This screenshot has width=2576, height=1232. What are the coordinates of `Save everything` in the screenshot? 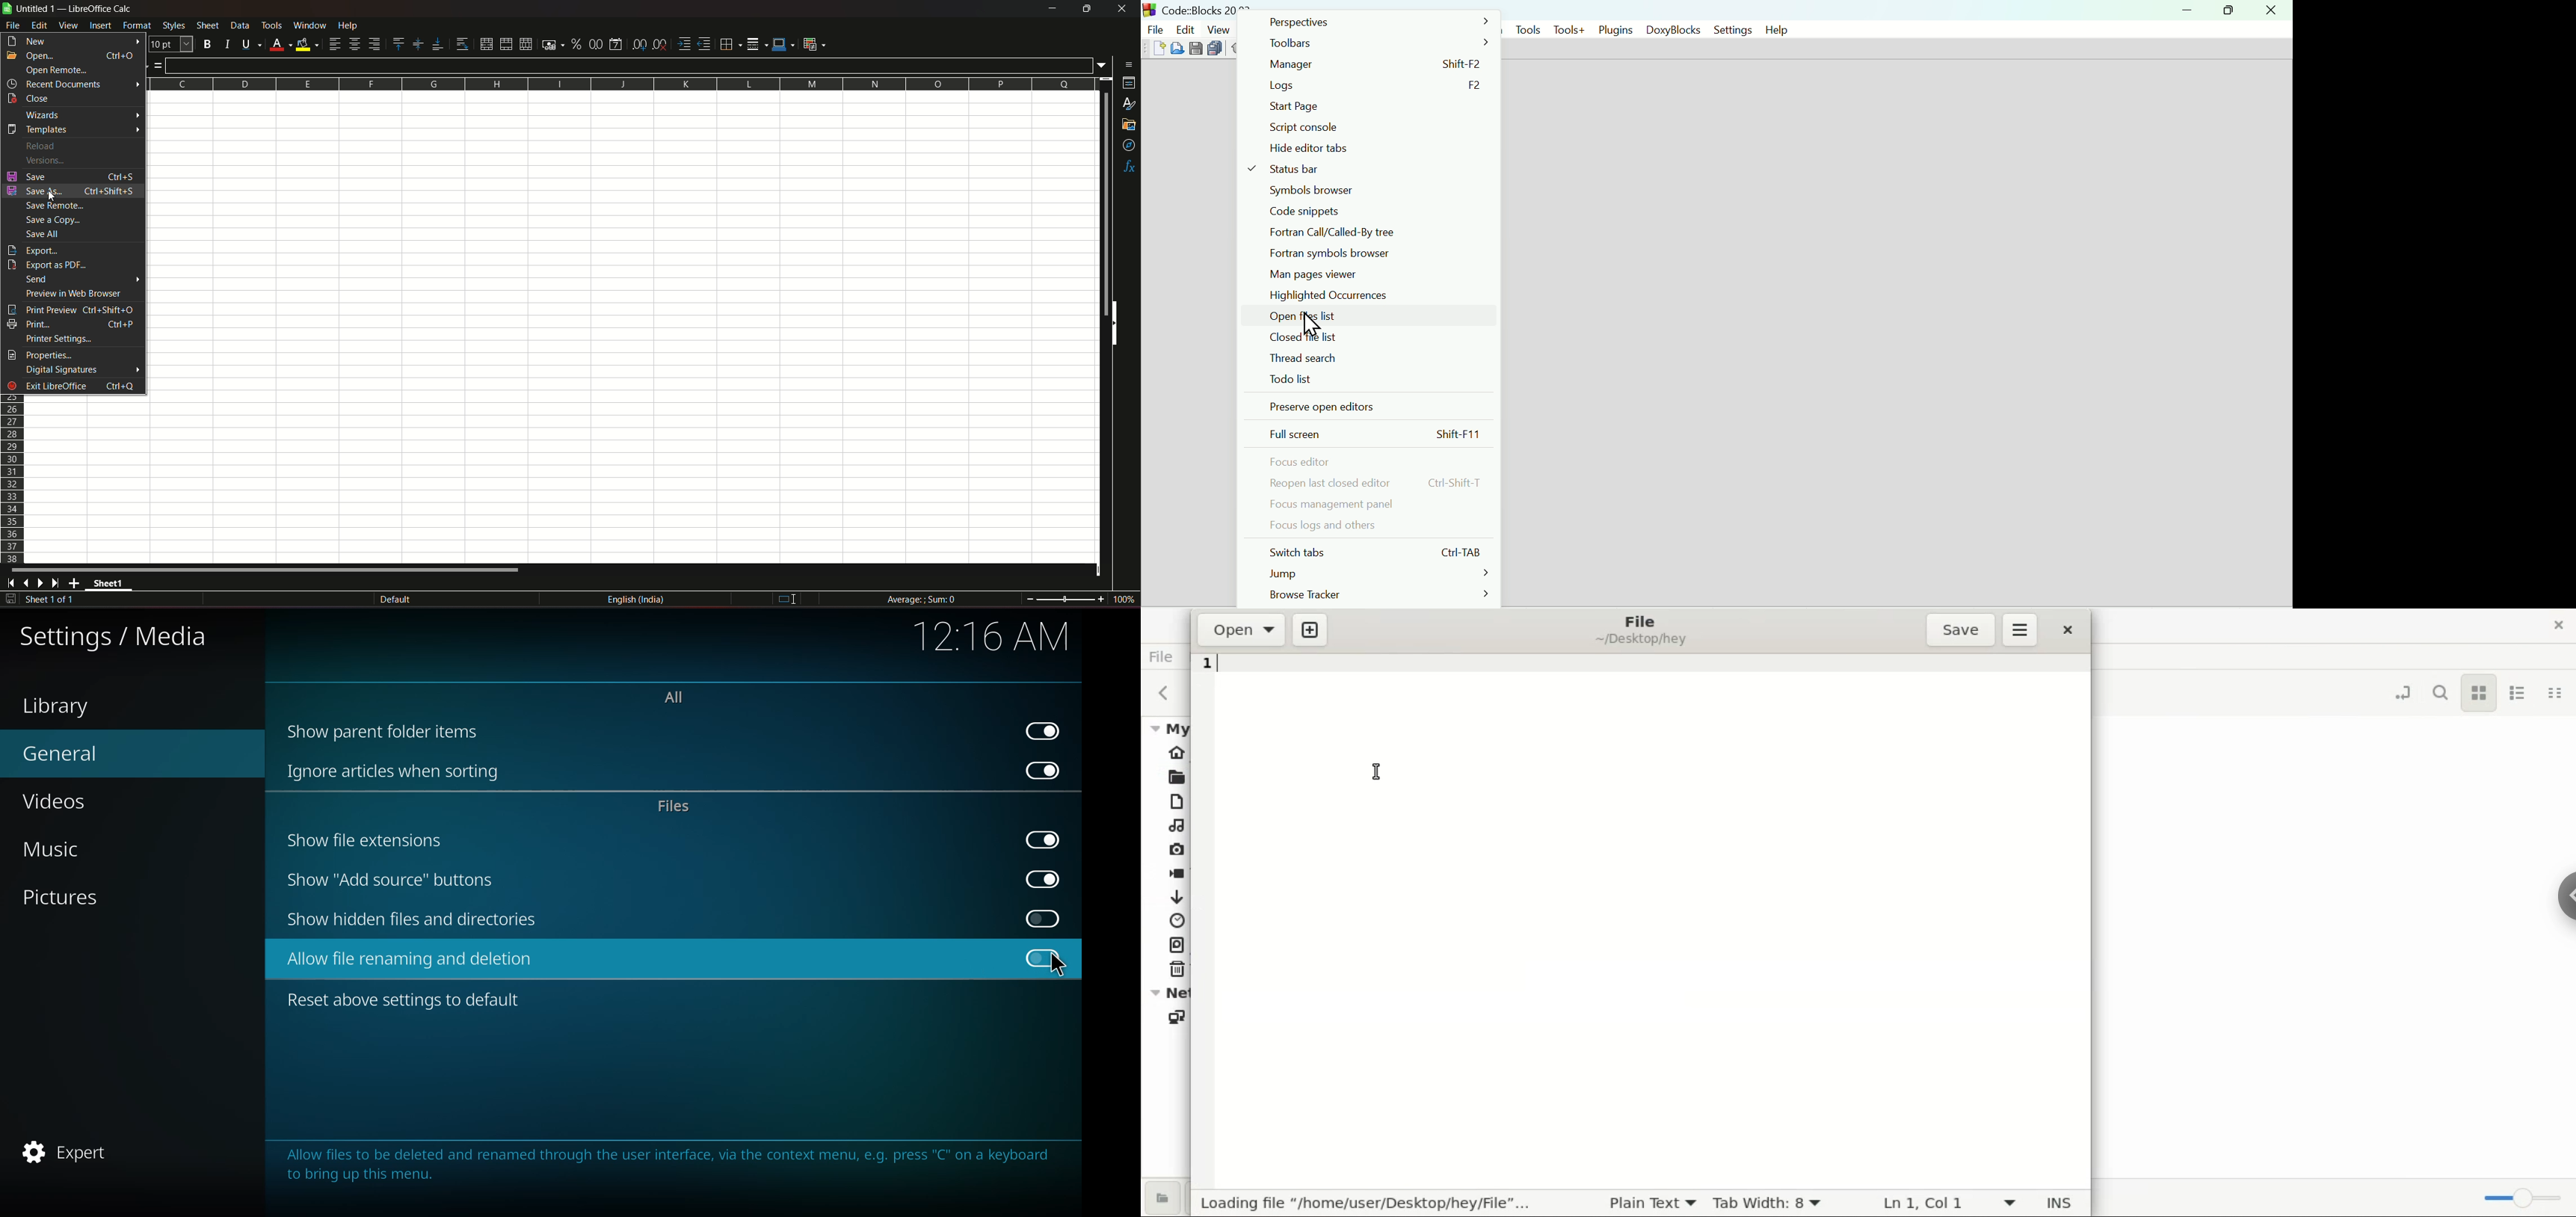 It's located at (1216, 49).